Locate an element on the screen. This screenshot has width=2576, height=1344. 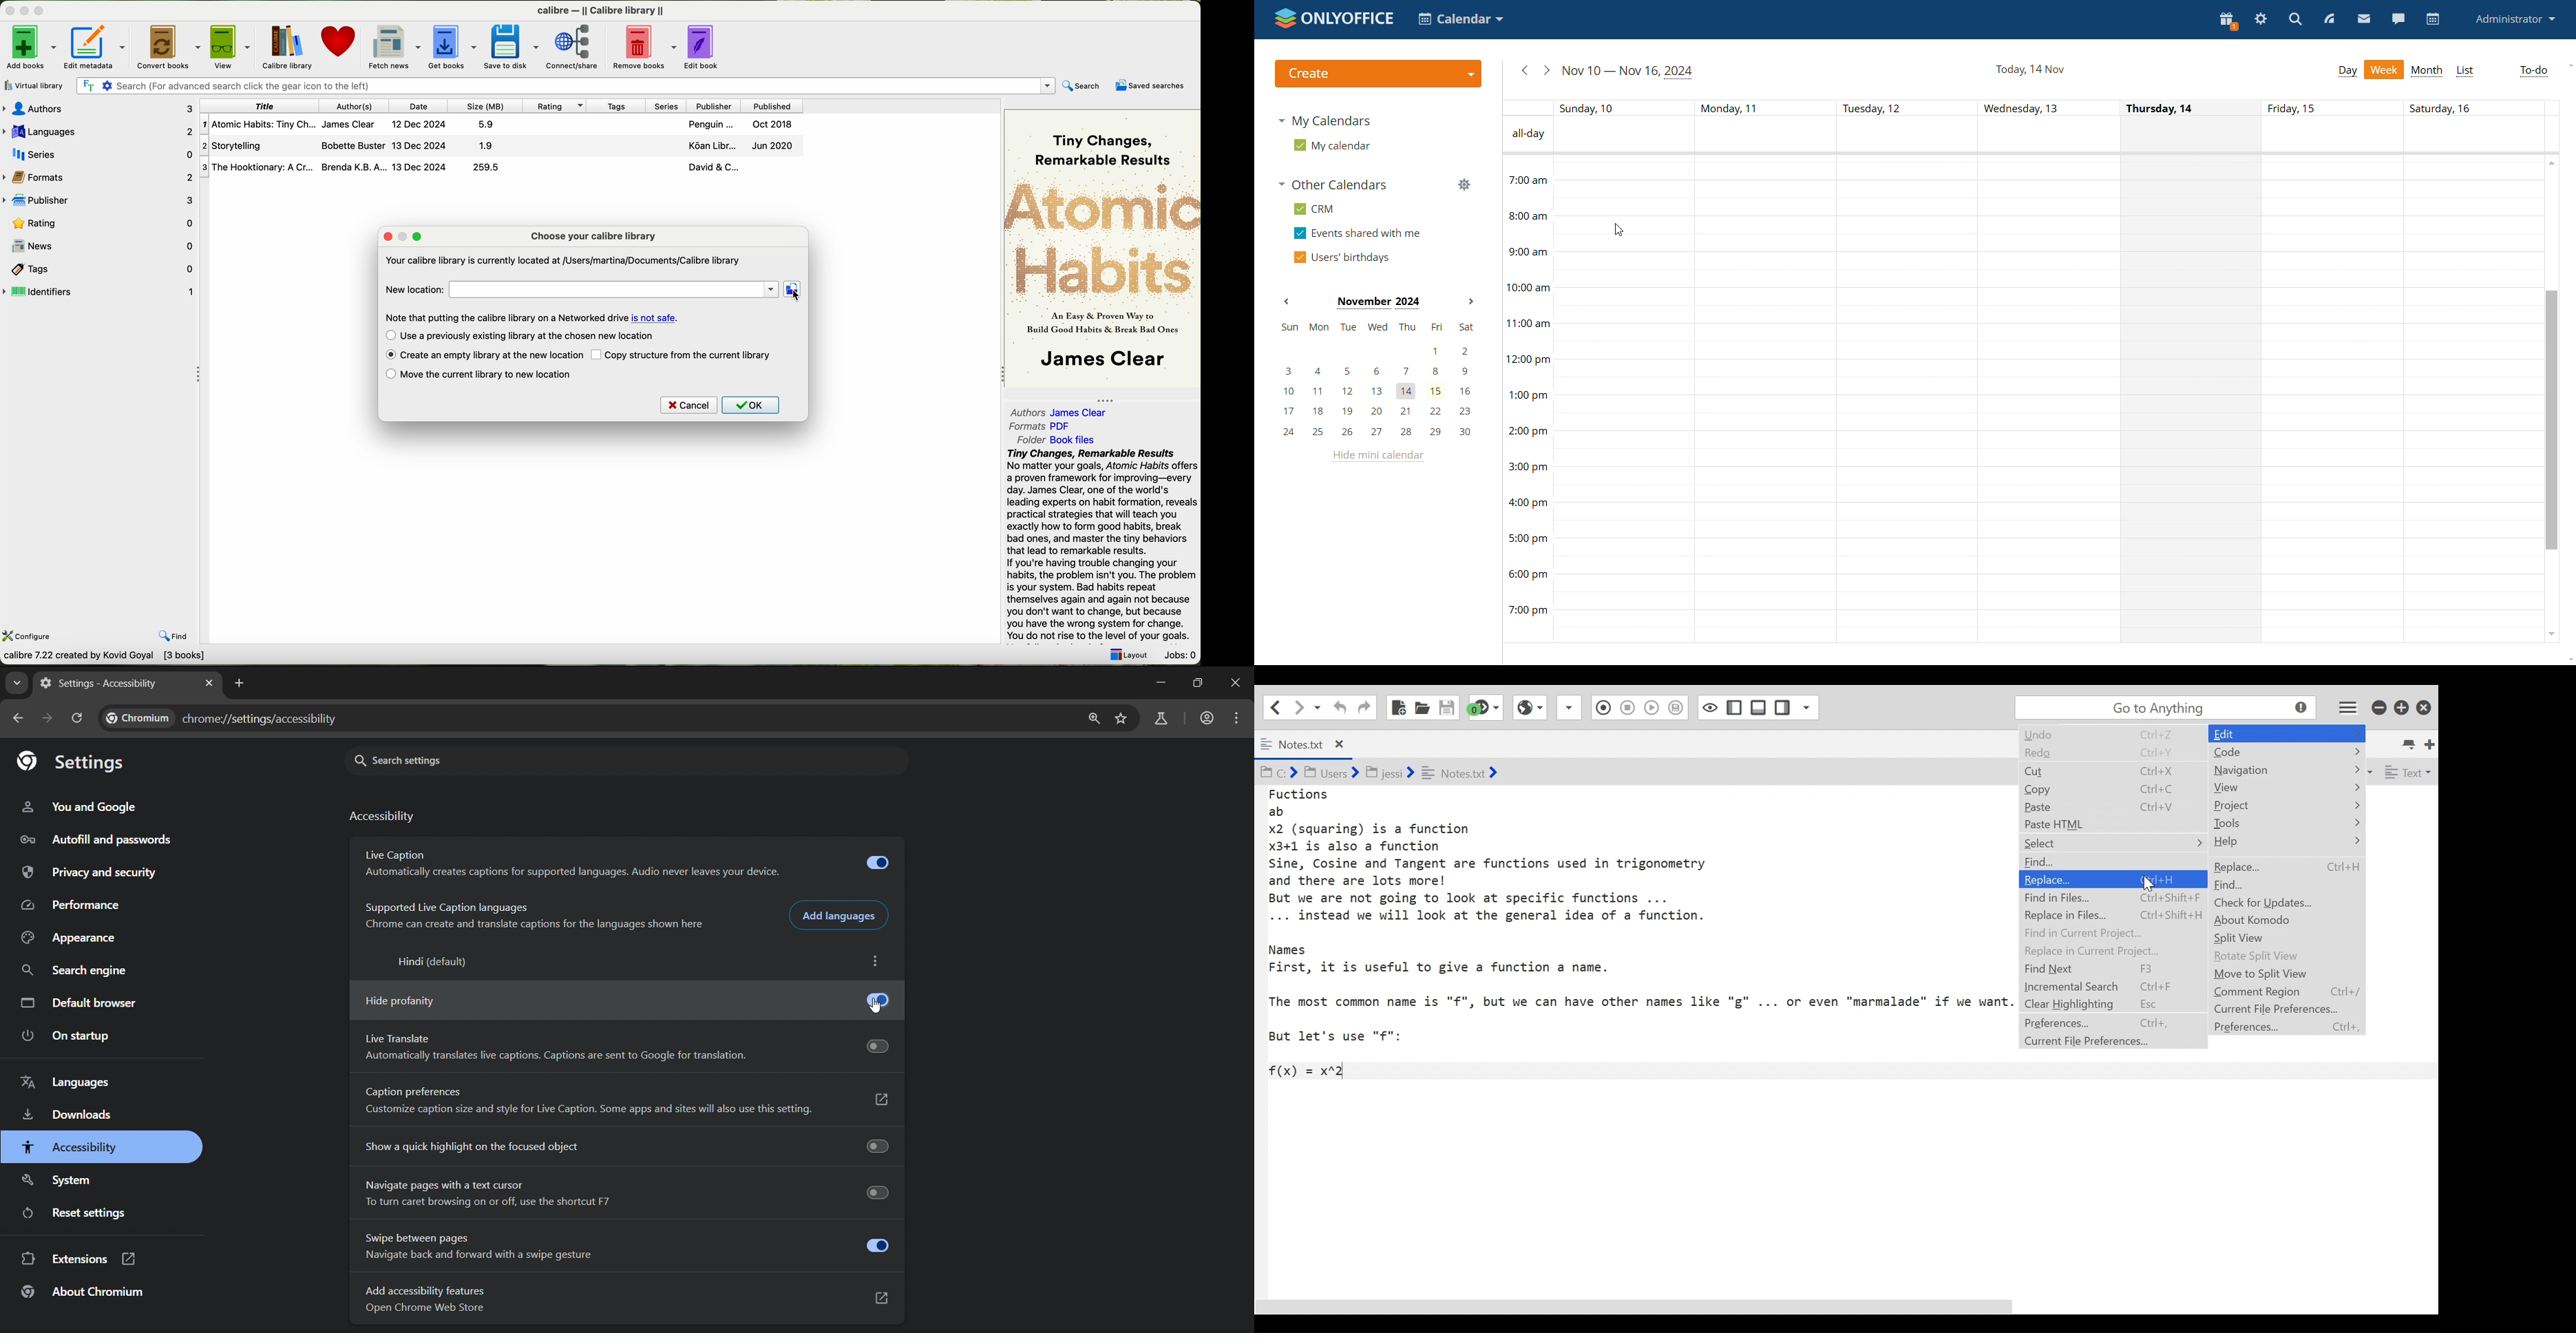
enable create an empty library is located at coordinates (483, 356).